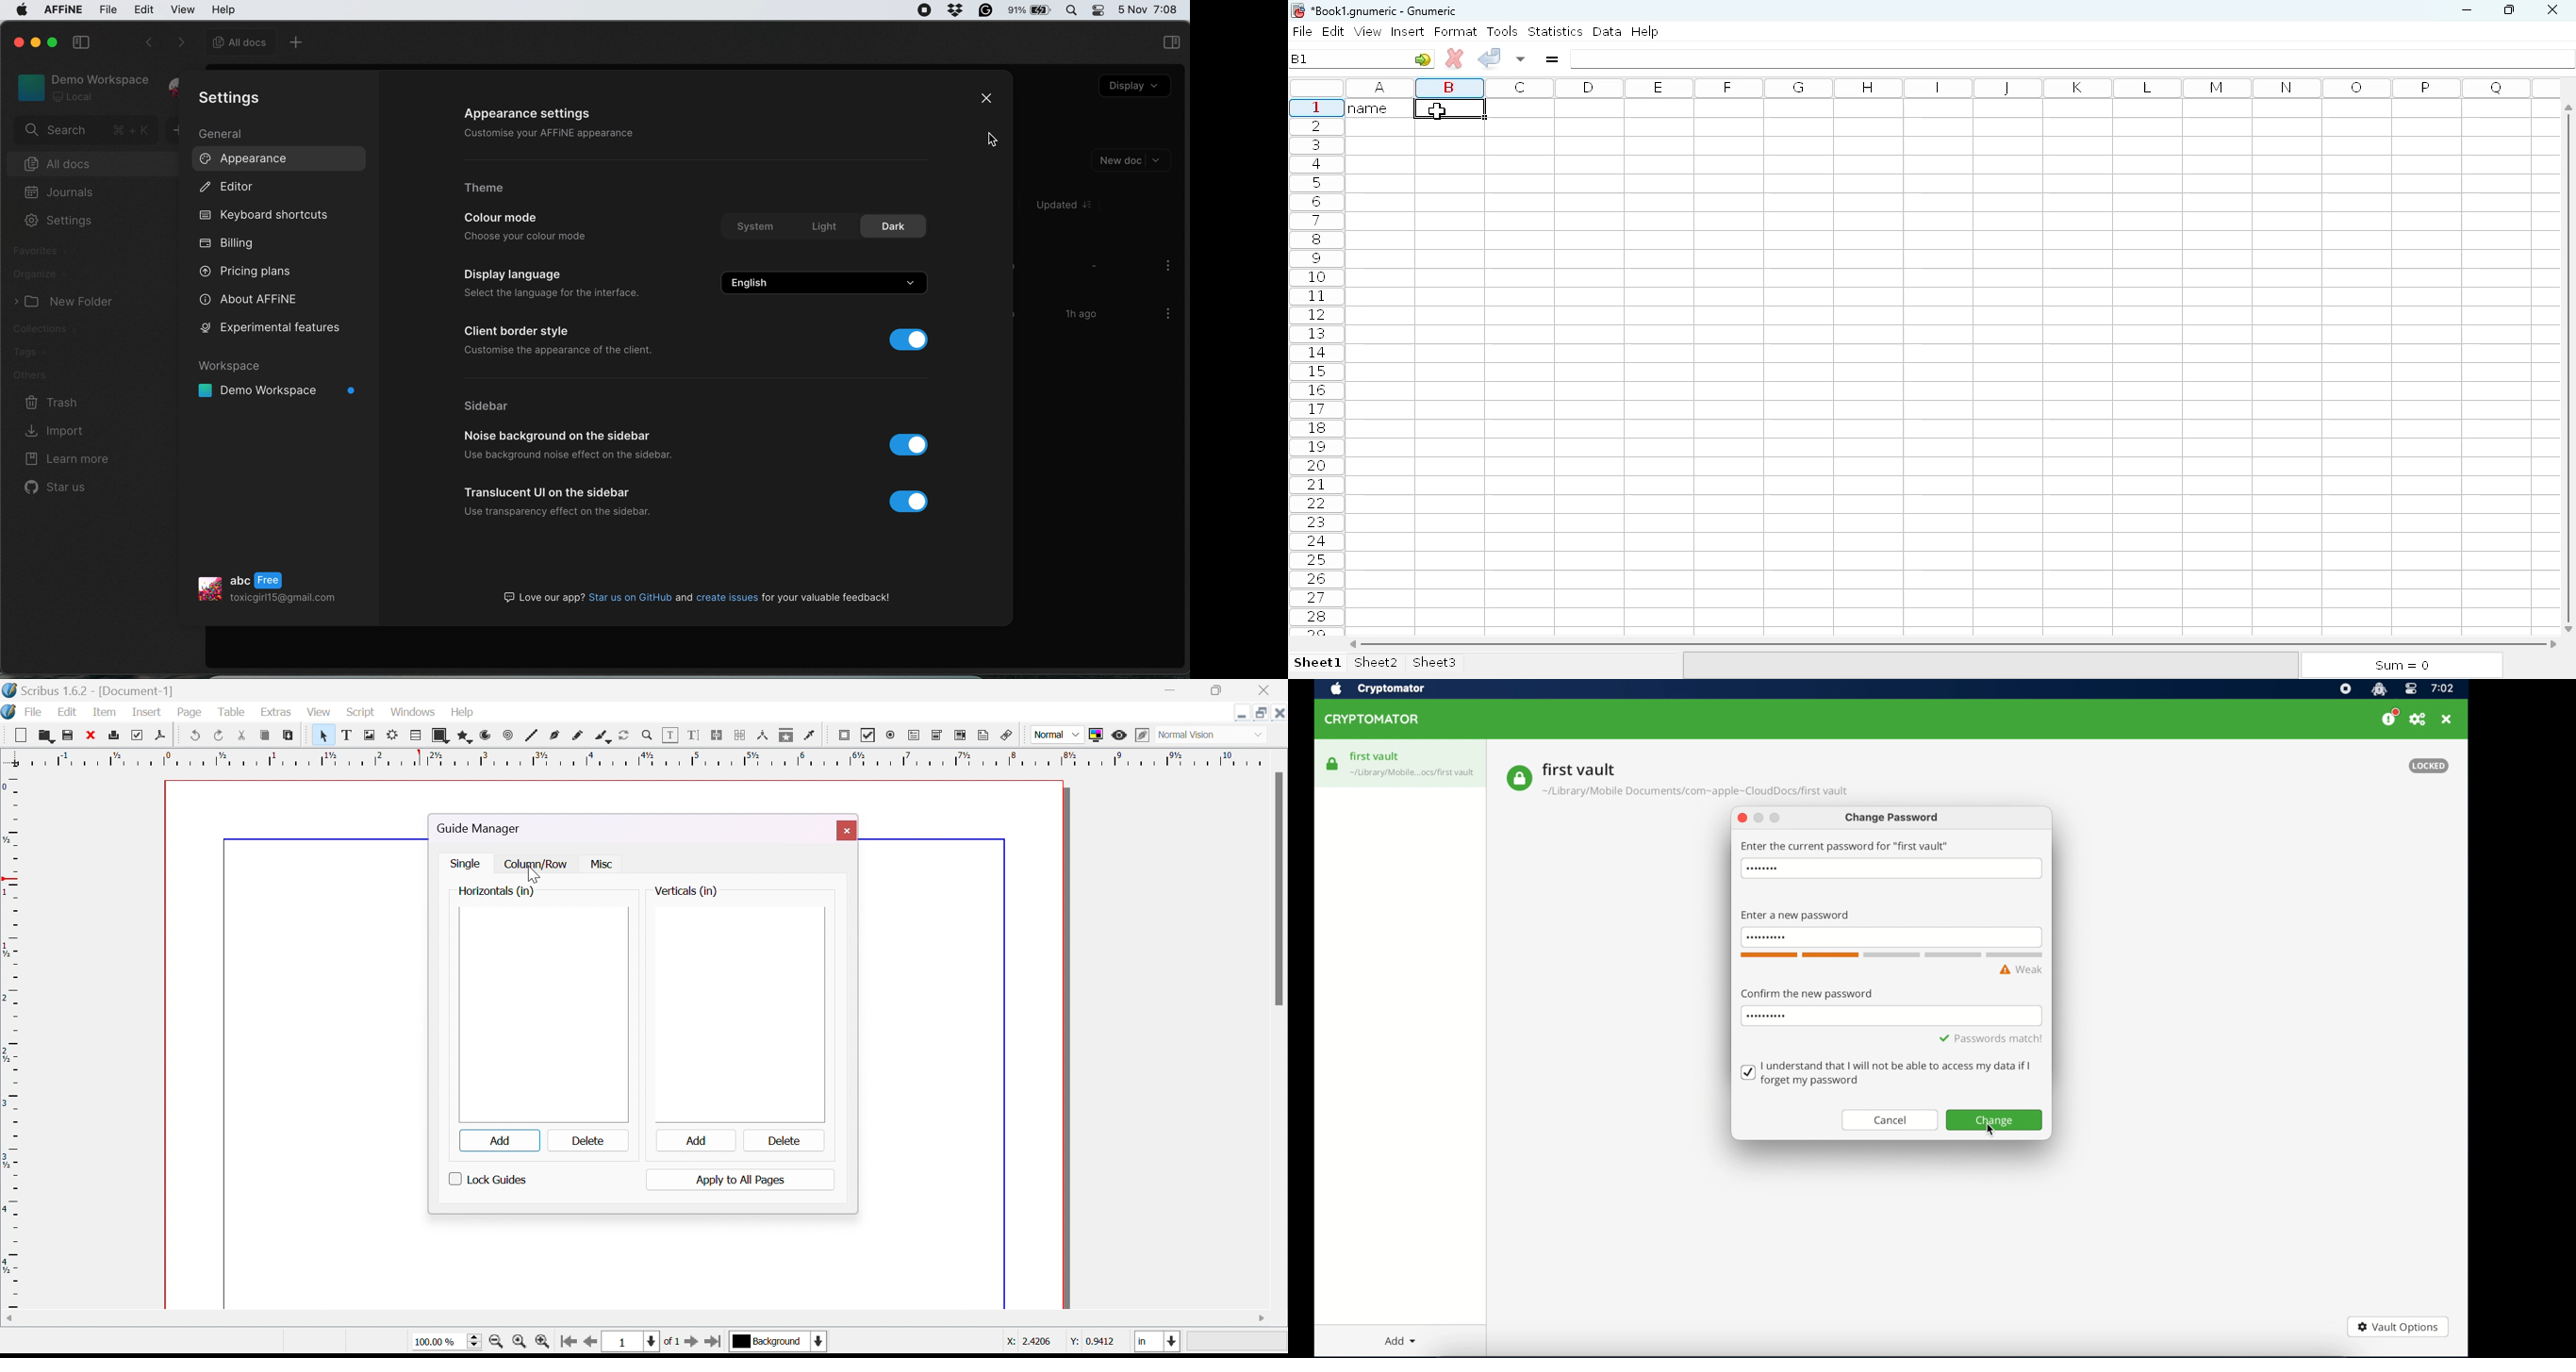 Image resolution: width=2576 pixels, height=1372 pixels. What do you see at coordinates (673, 736) in the screenshot?
I see `edit contents of frame` at bounding box center [673, 736].